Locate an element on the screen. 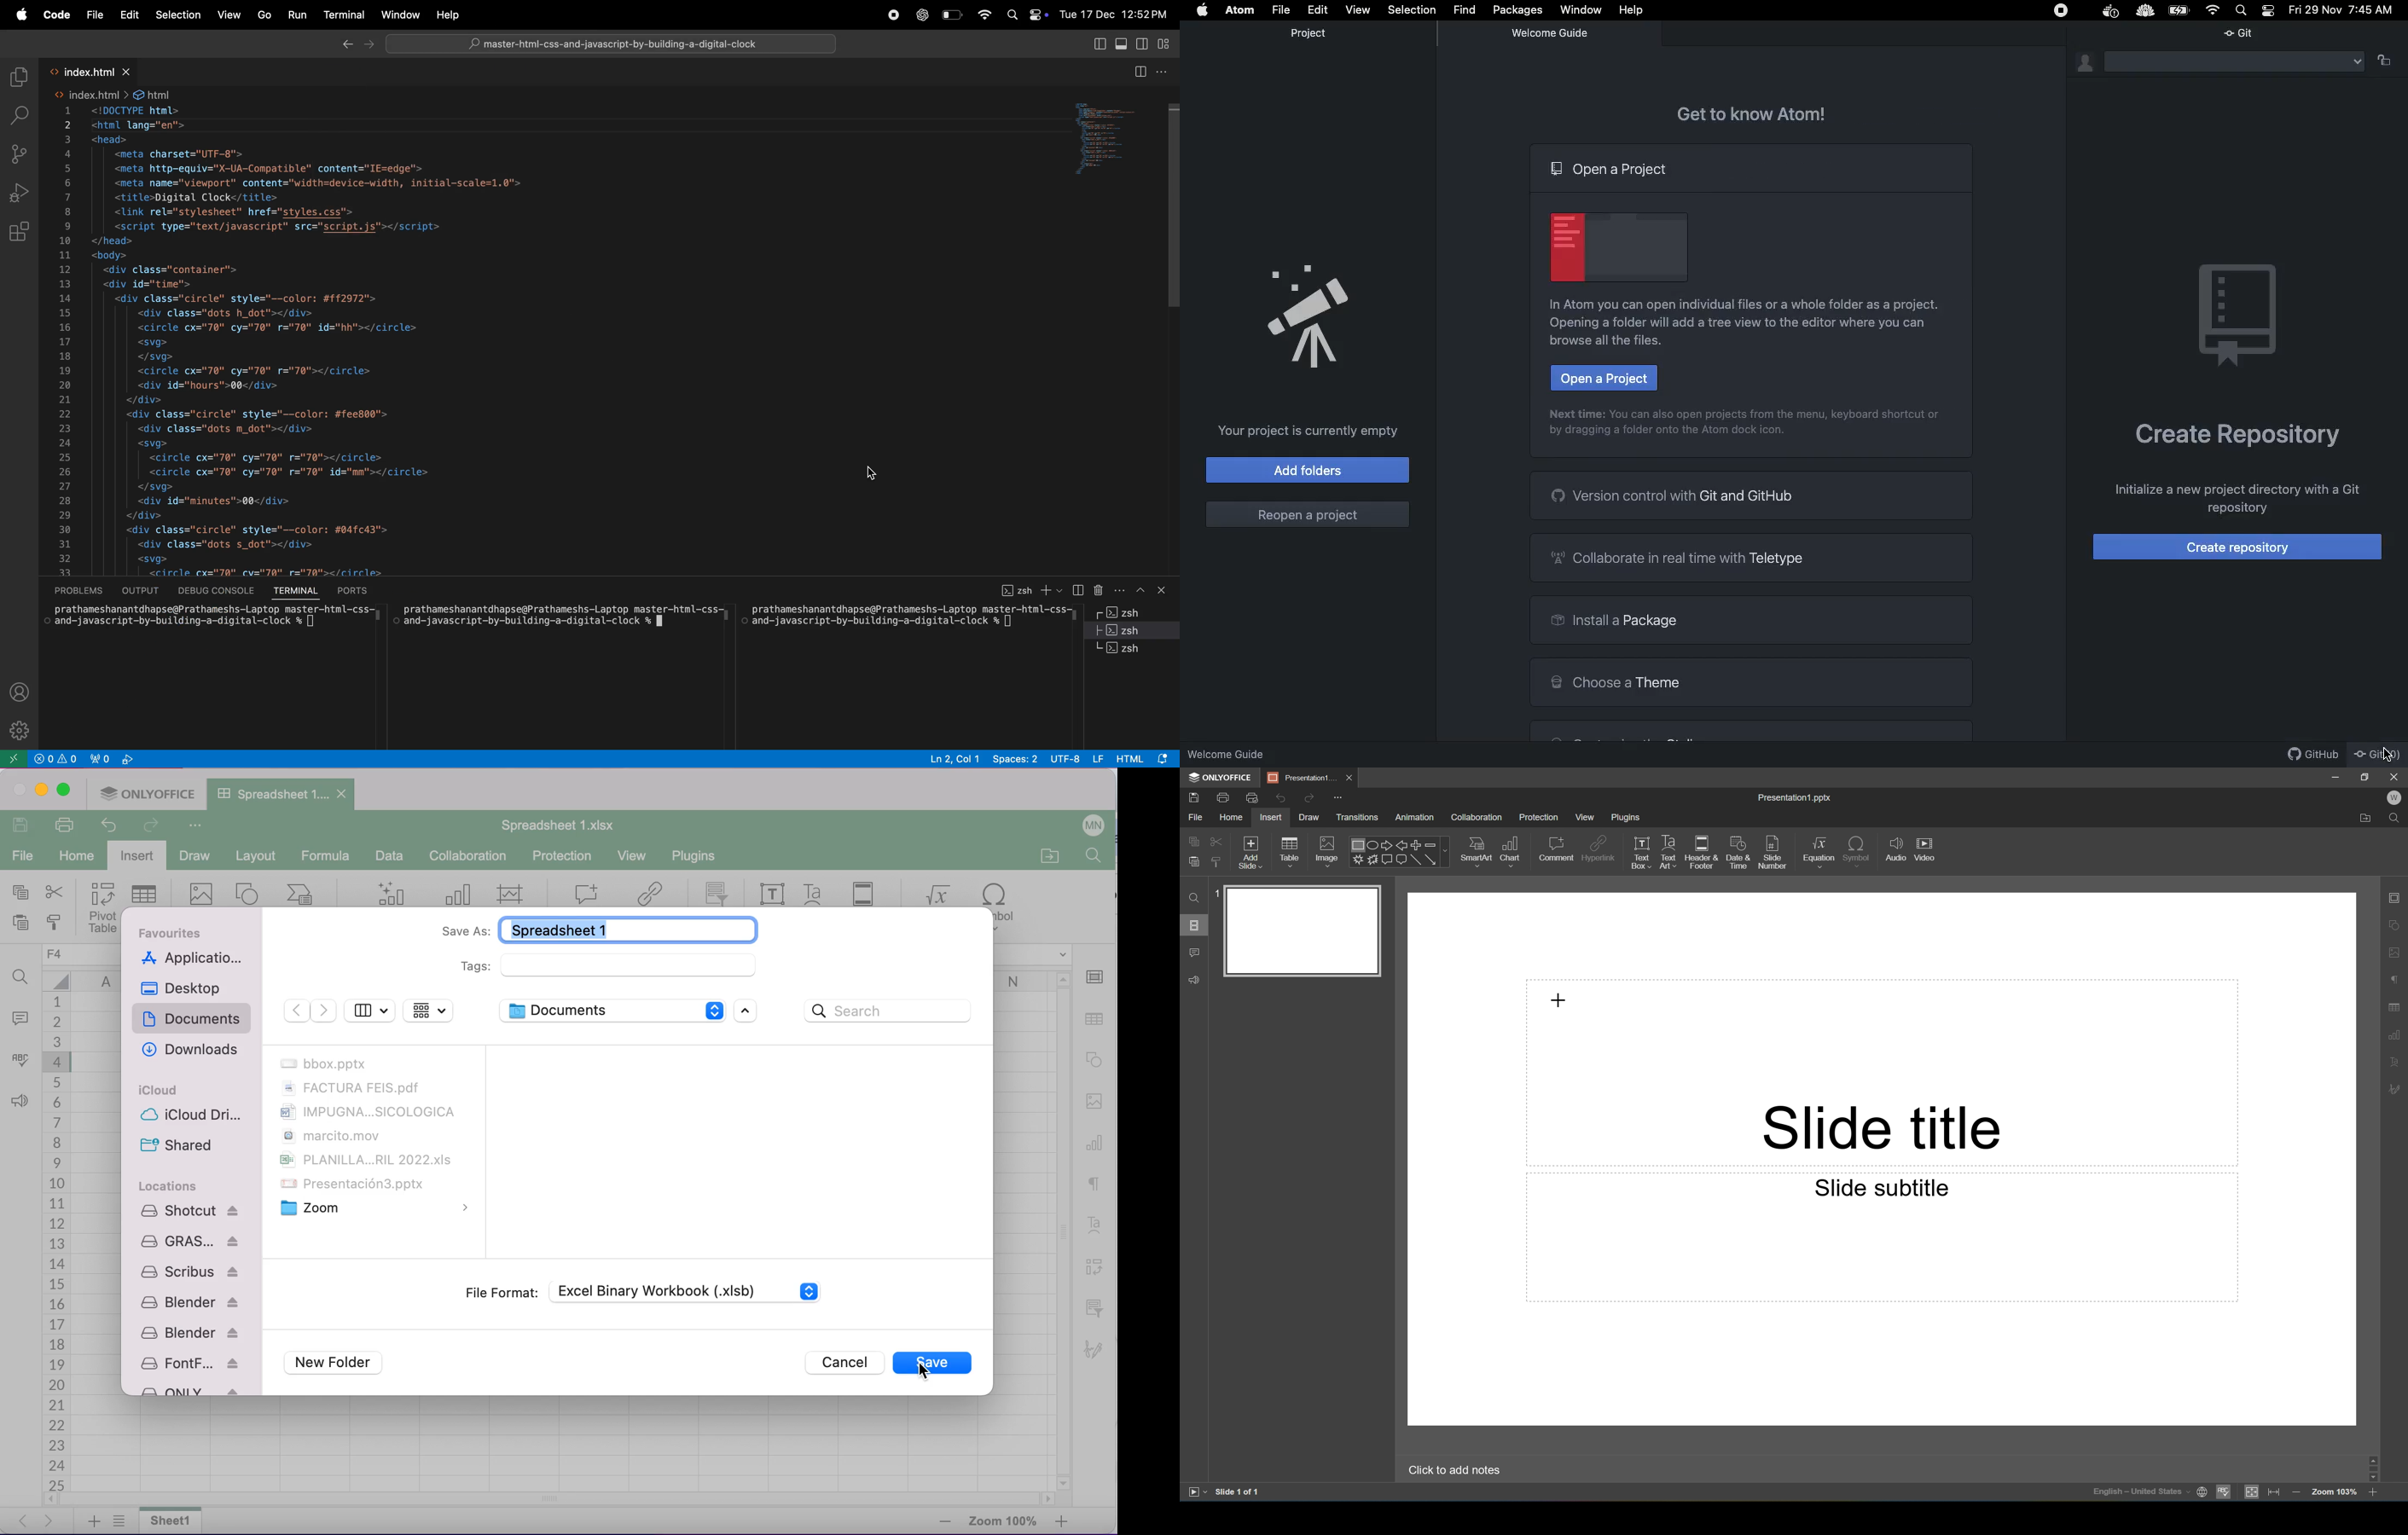  ONLYOFFICE is located at coordinates (1222, 777).